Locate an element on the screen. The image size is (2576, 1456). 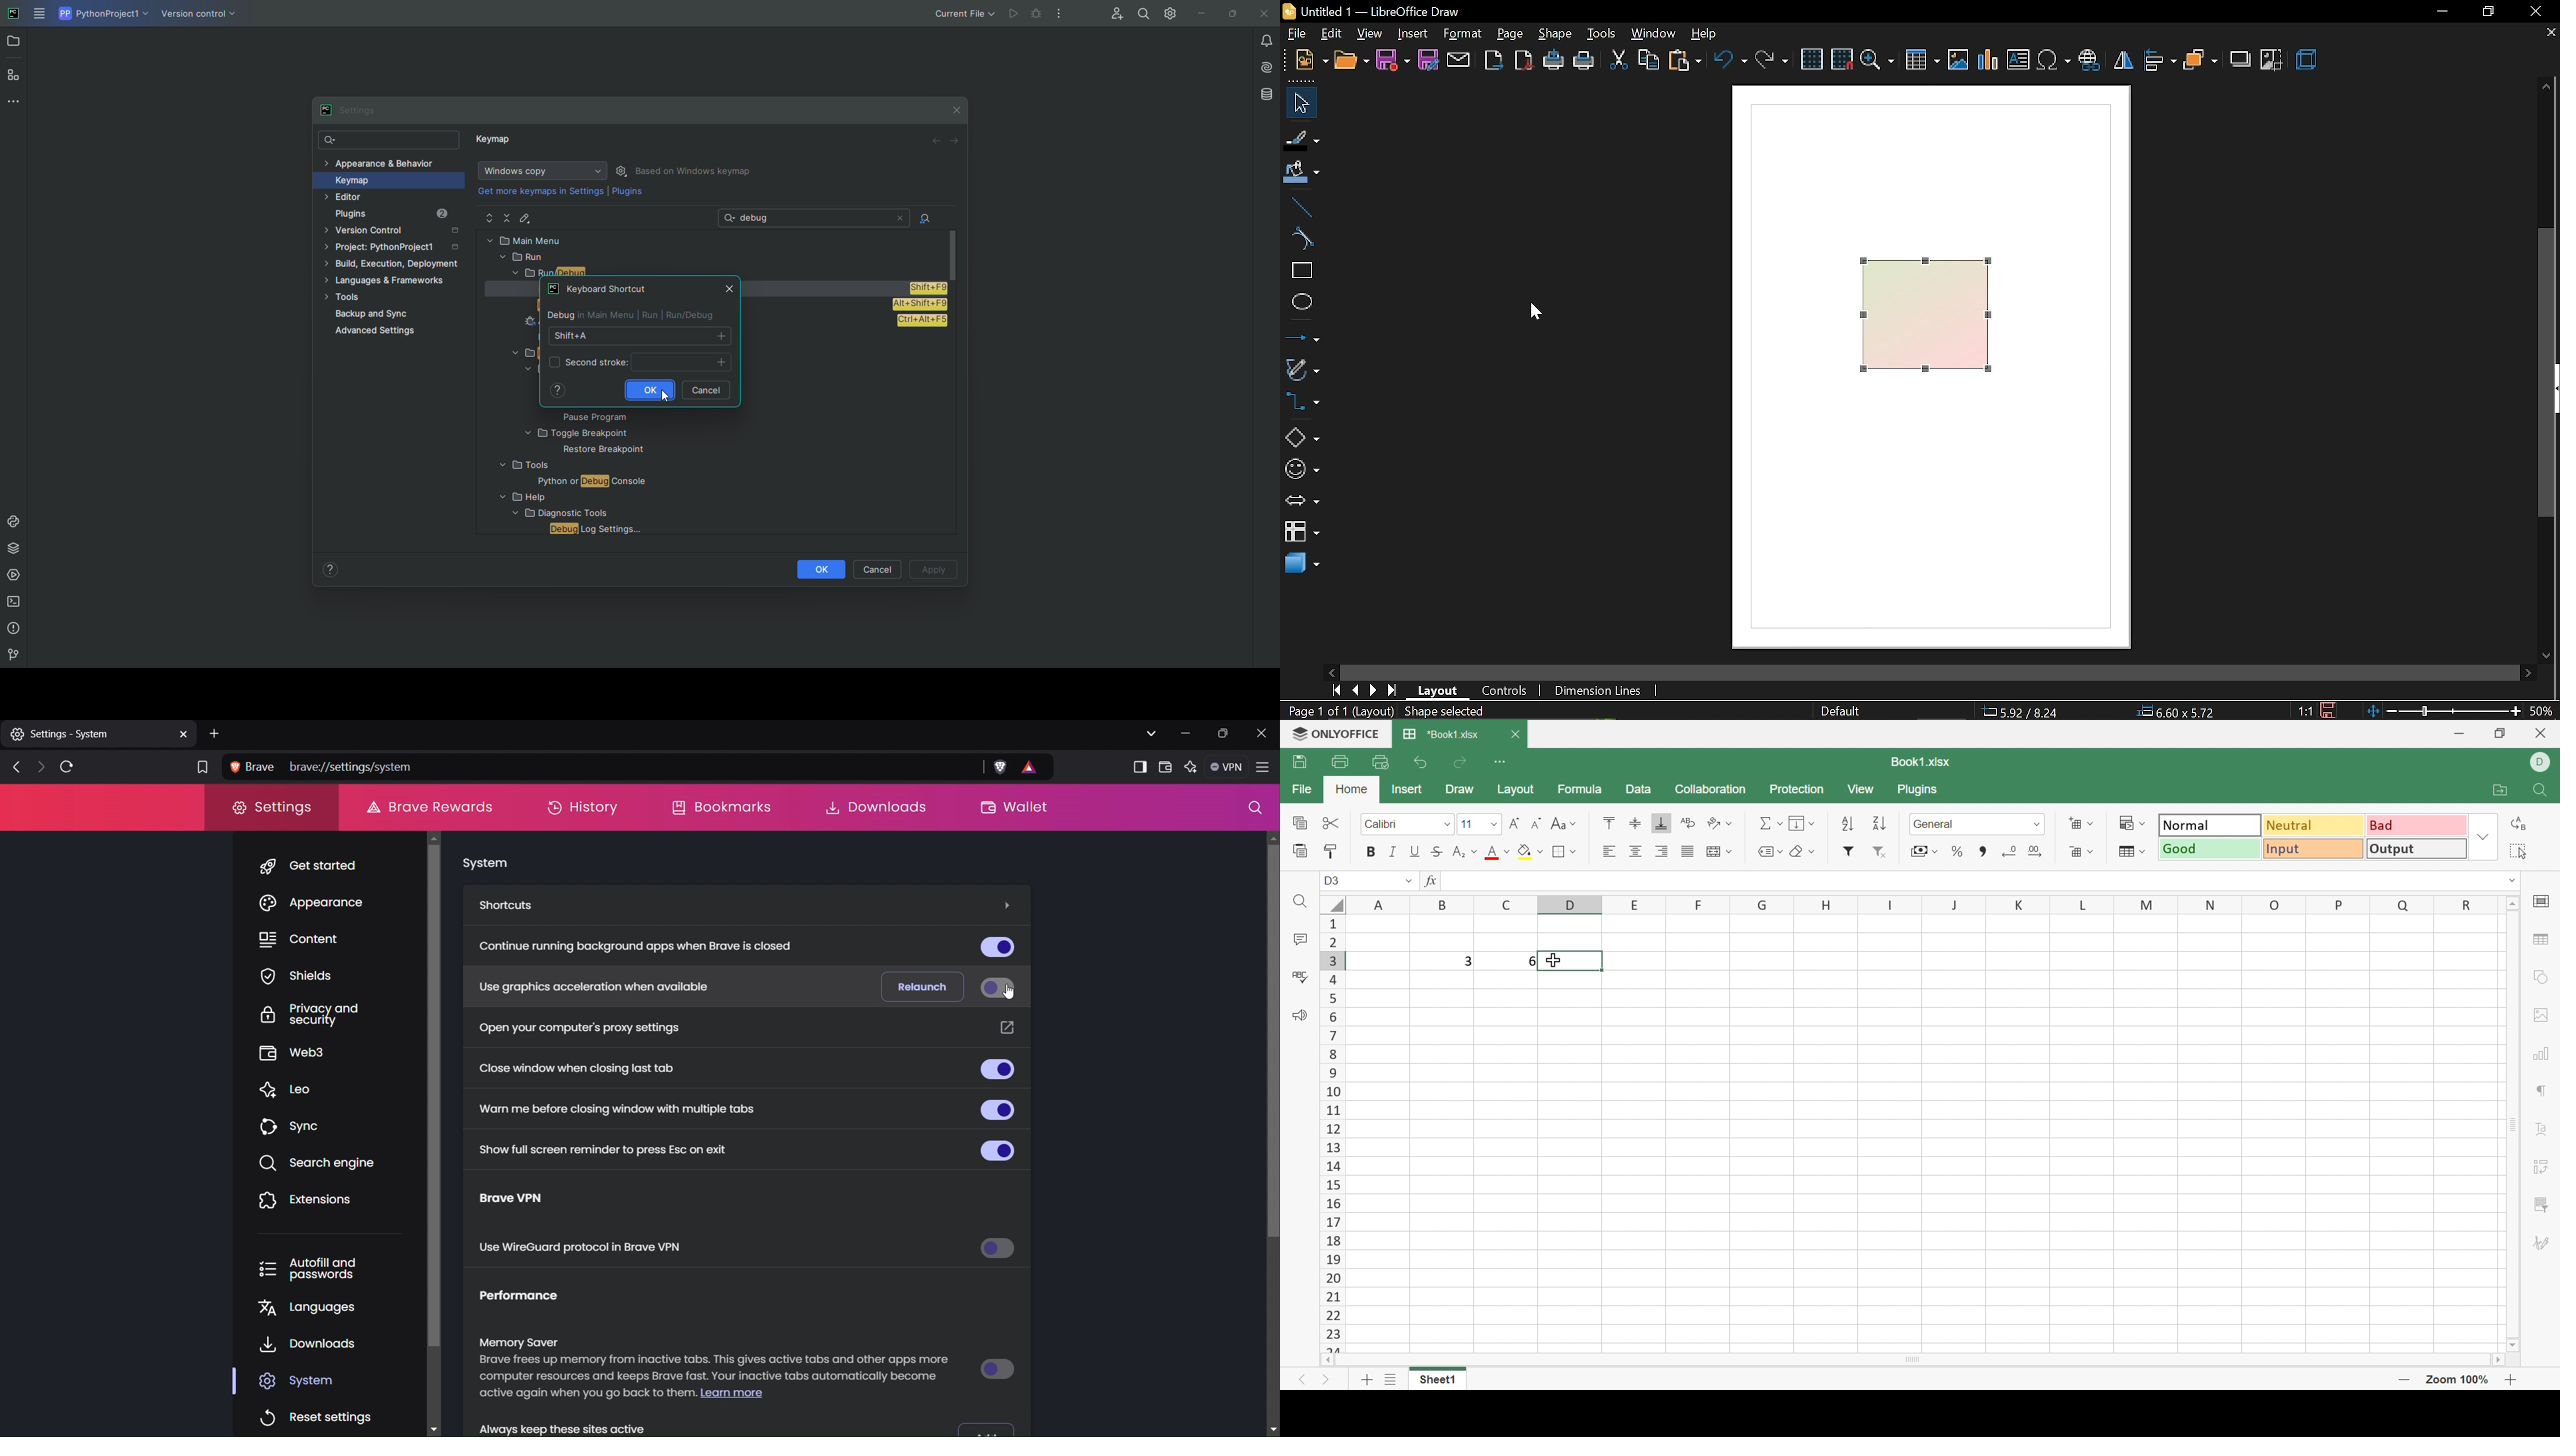
position (6.60x5.72) is located at coordinates (2180, 710).